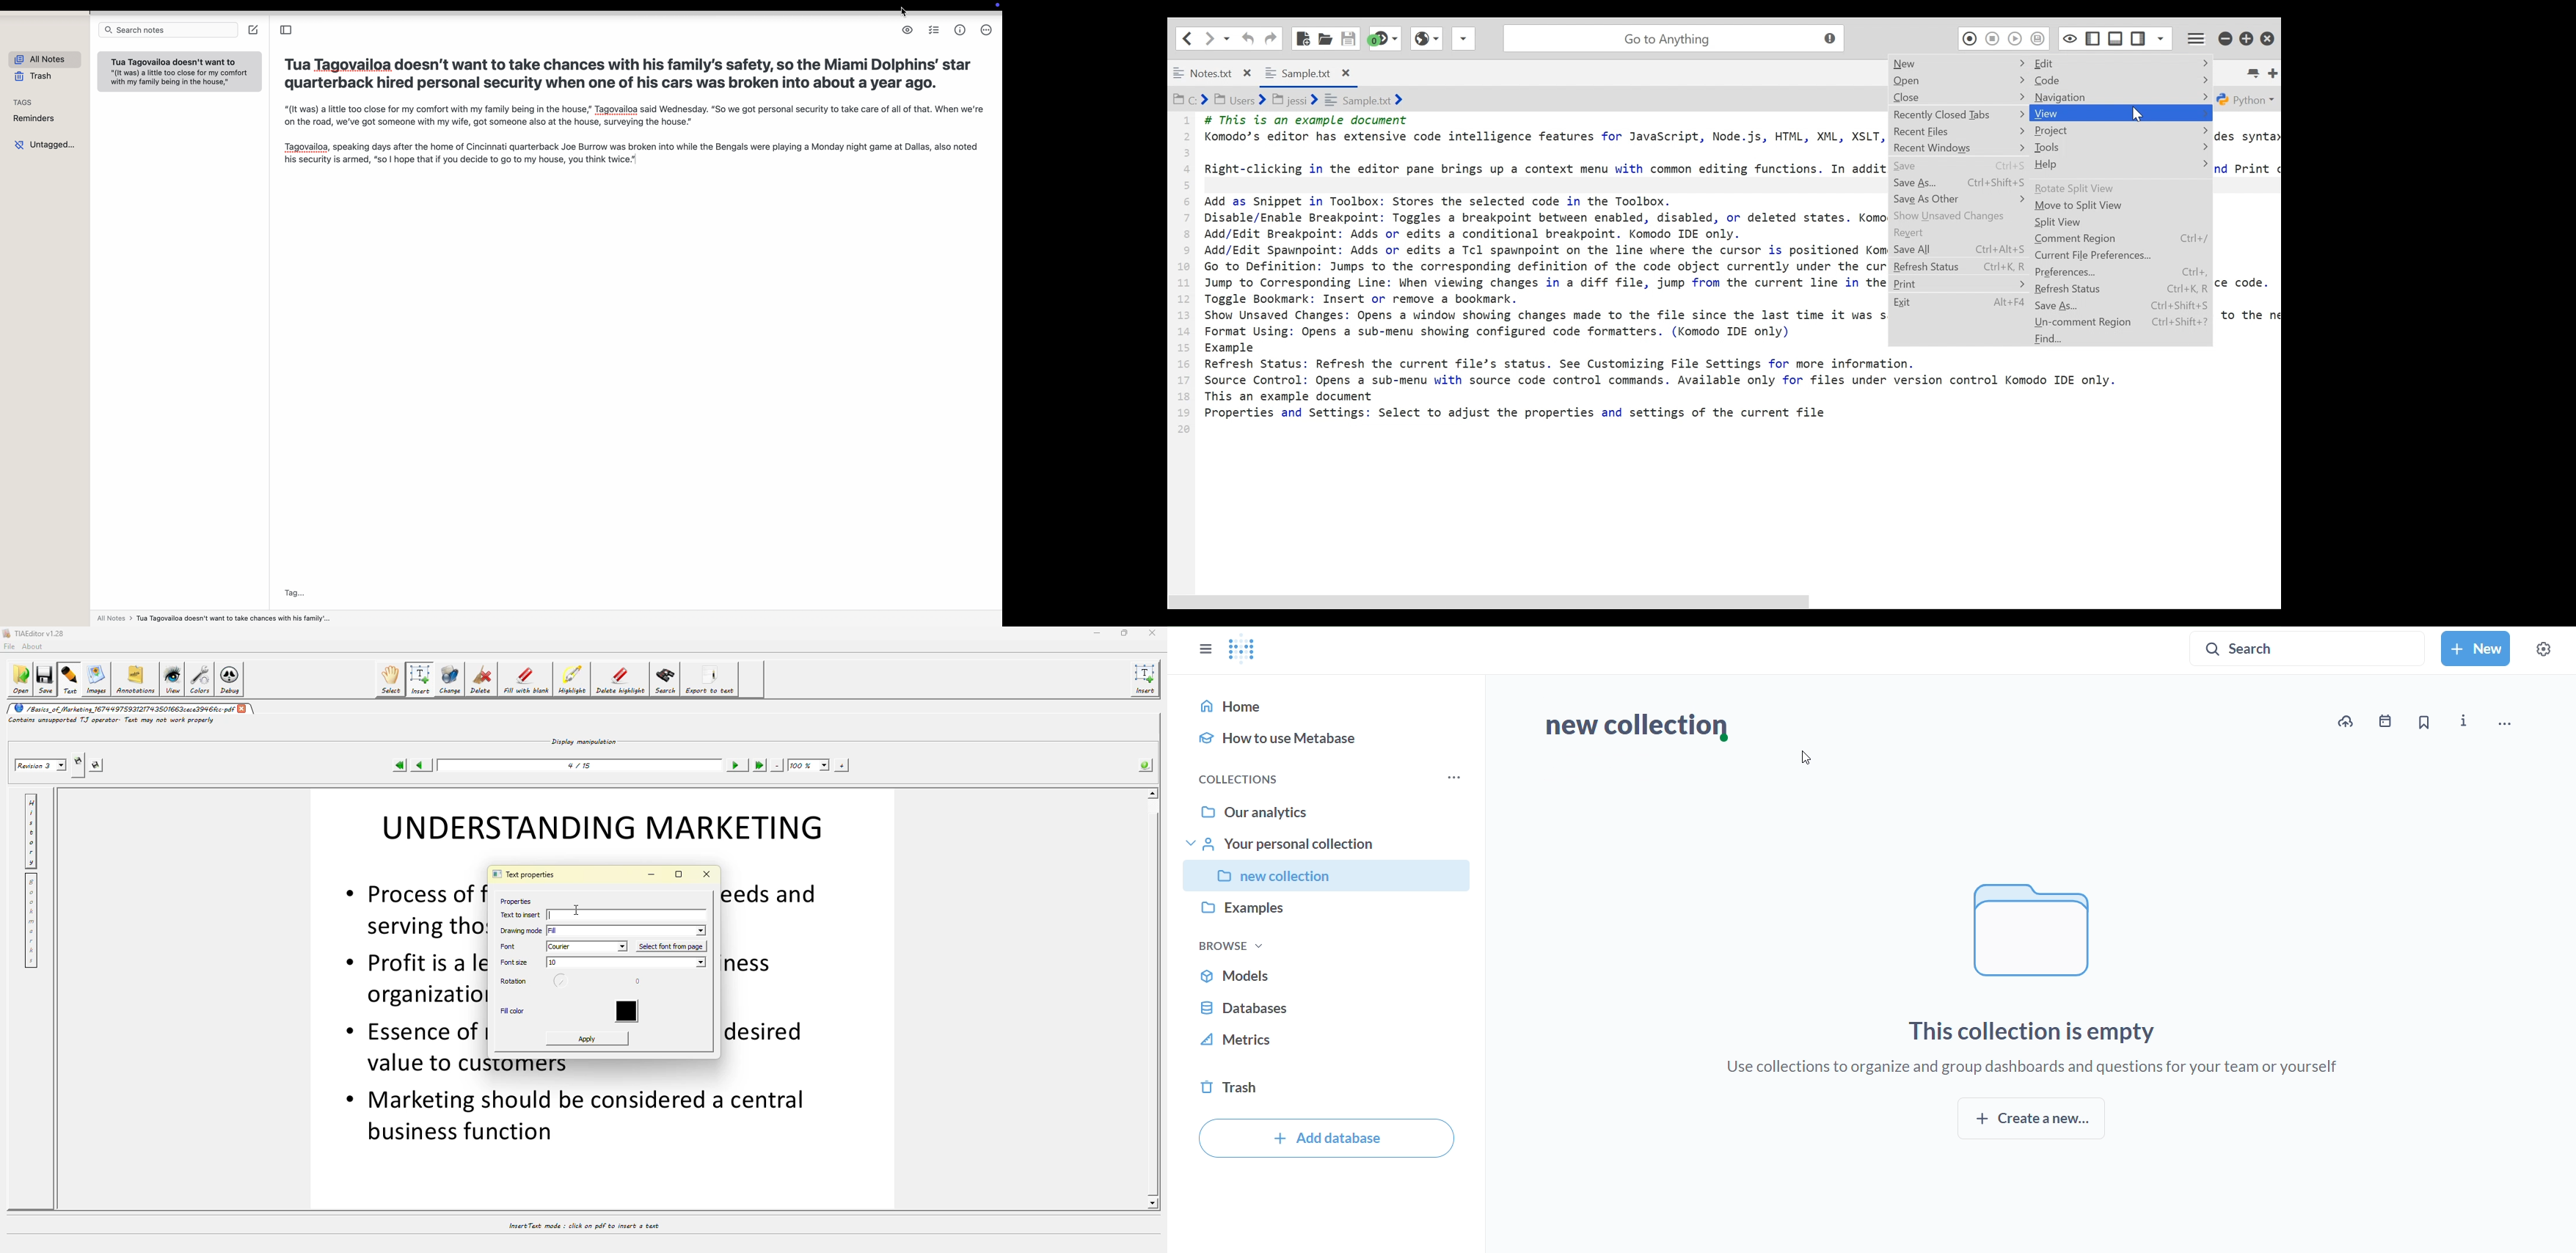 This screenshot has width=2576, height=1260. Describe the element at coordinates (549, 915) in the screenshot. I see `typing...` at that location.